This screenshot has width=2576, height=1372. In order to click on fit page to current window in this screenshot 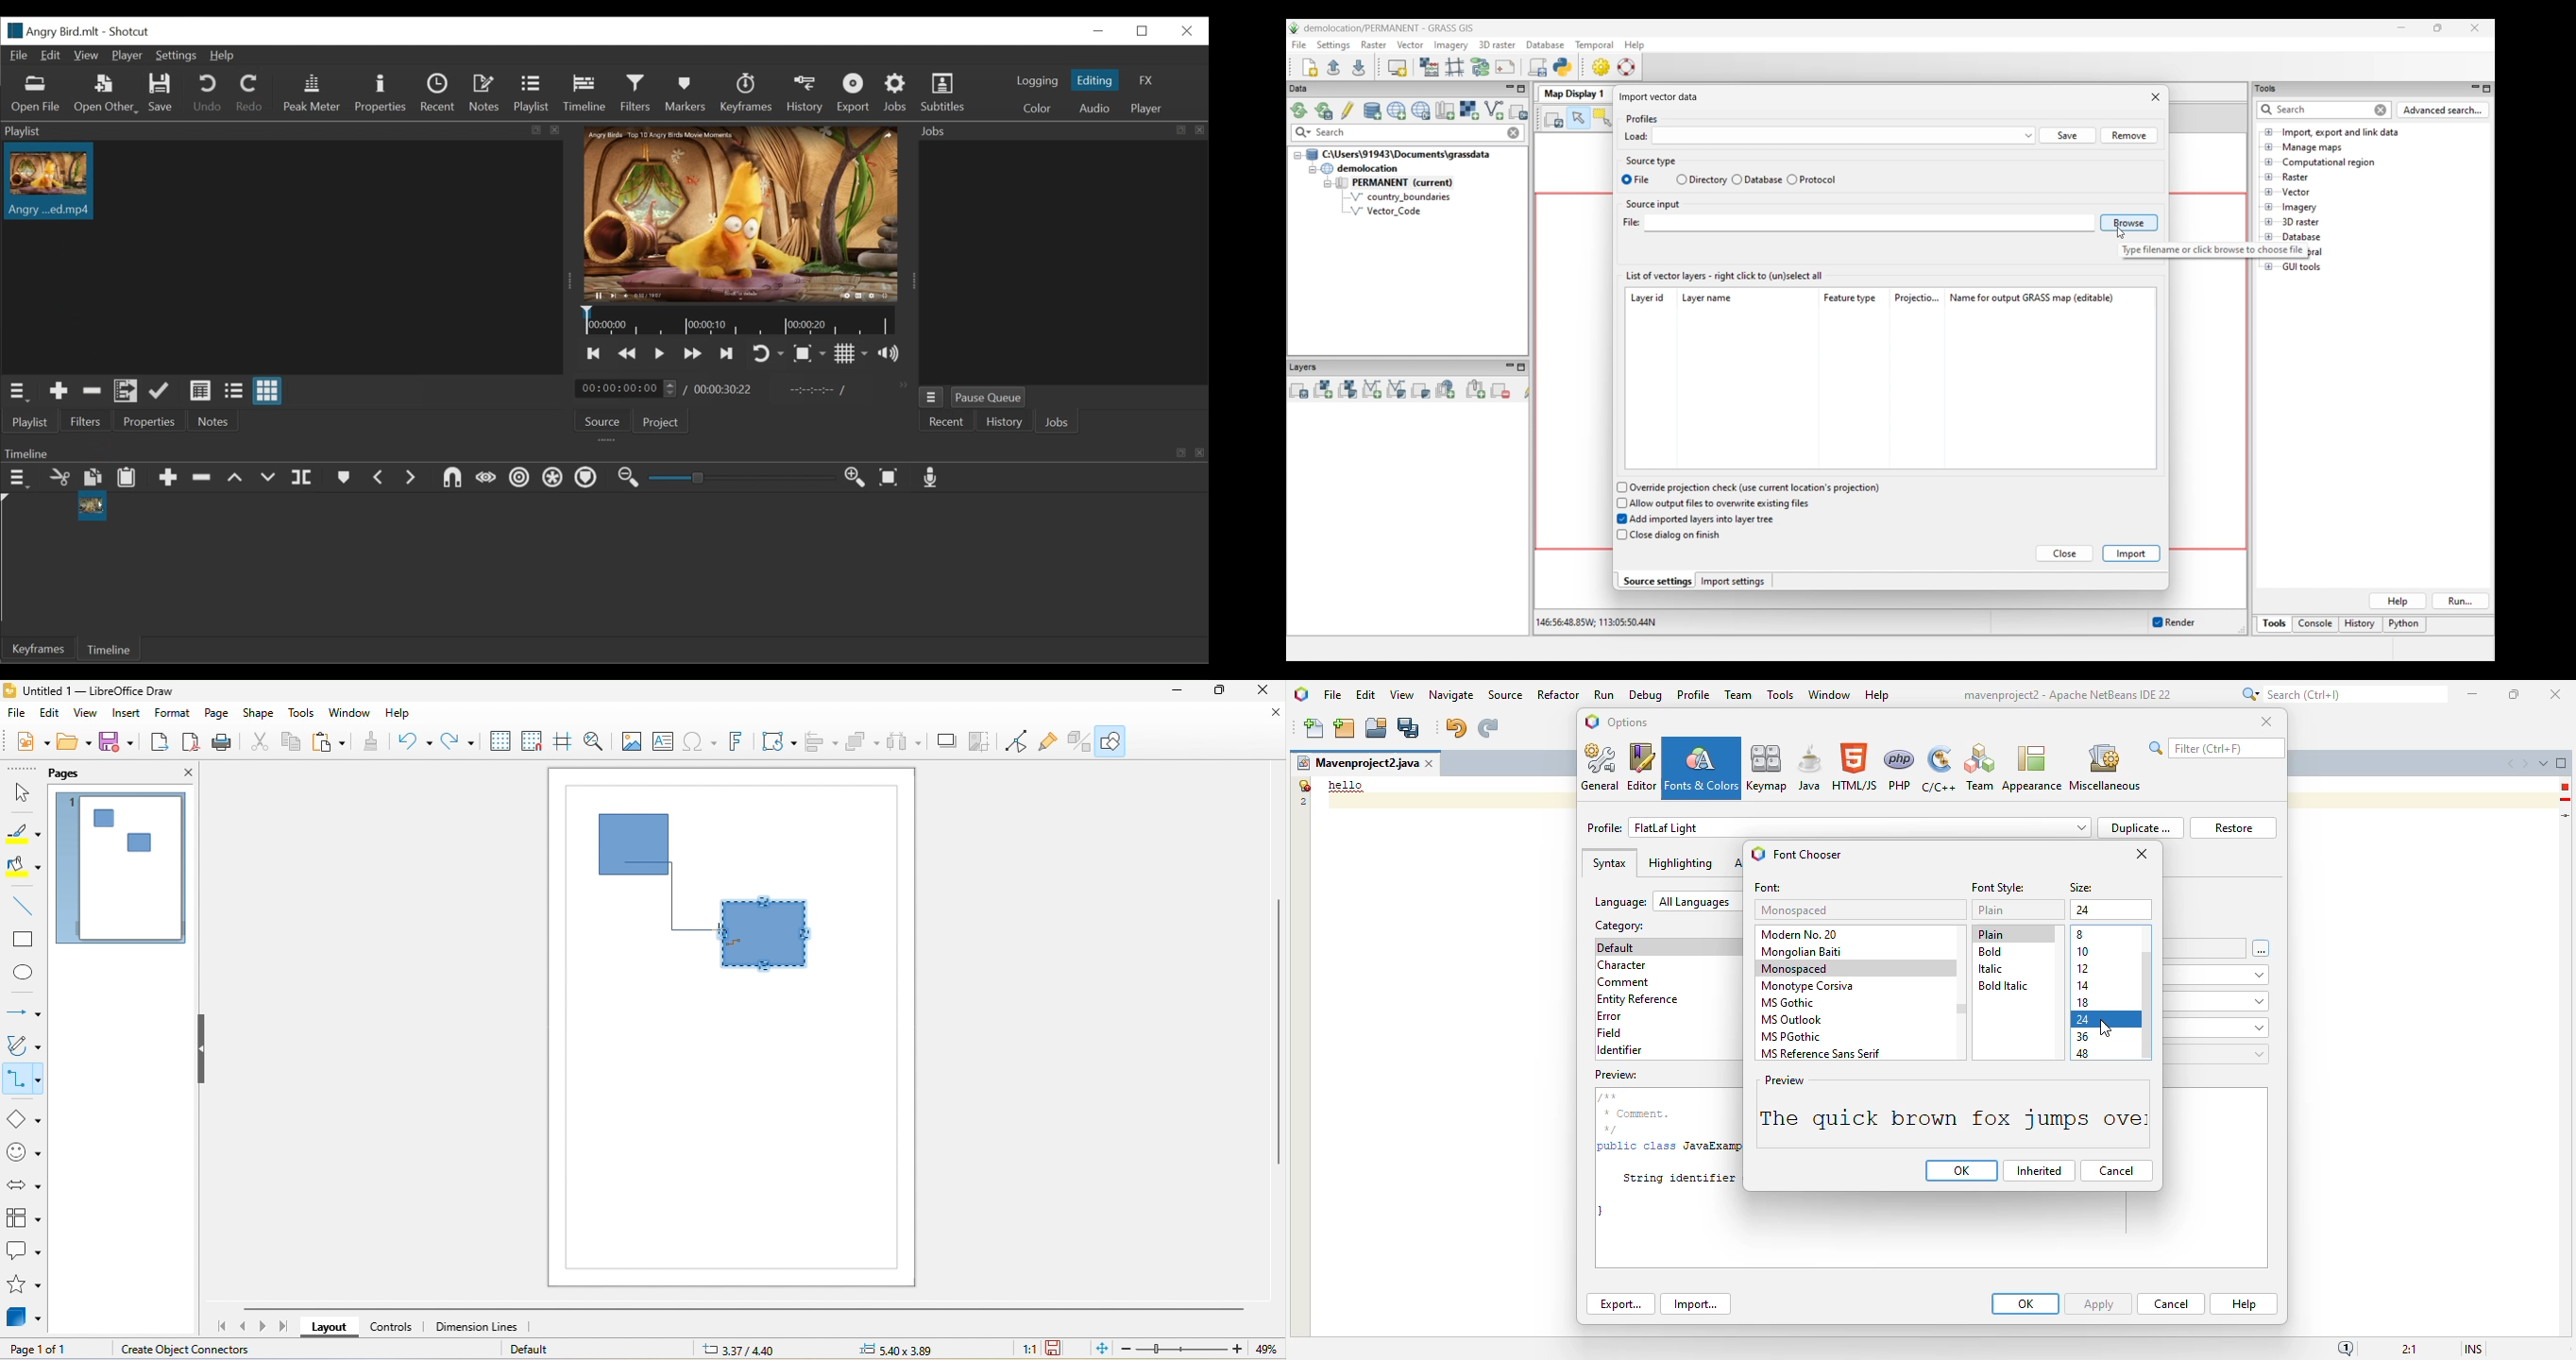, I will do `click(1099, 1351)`.